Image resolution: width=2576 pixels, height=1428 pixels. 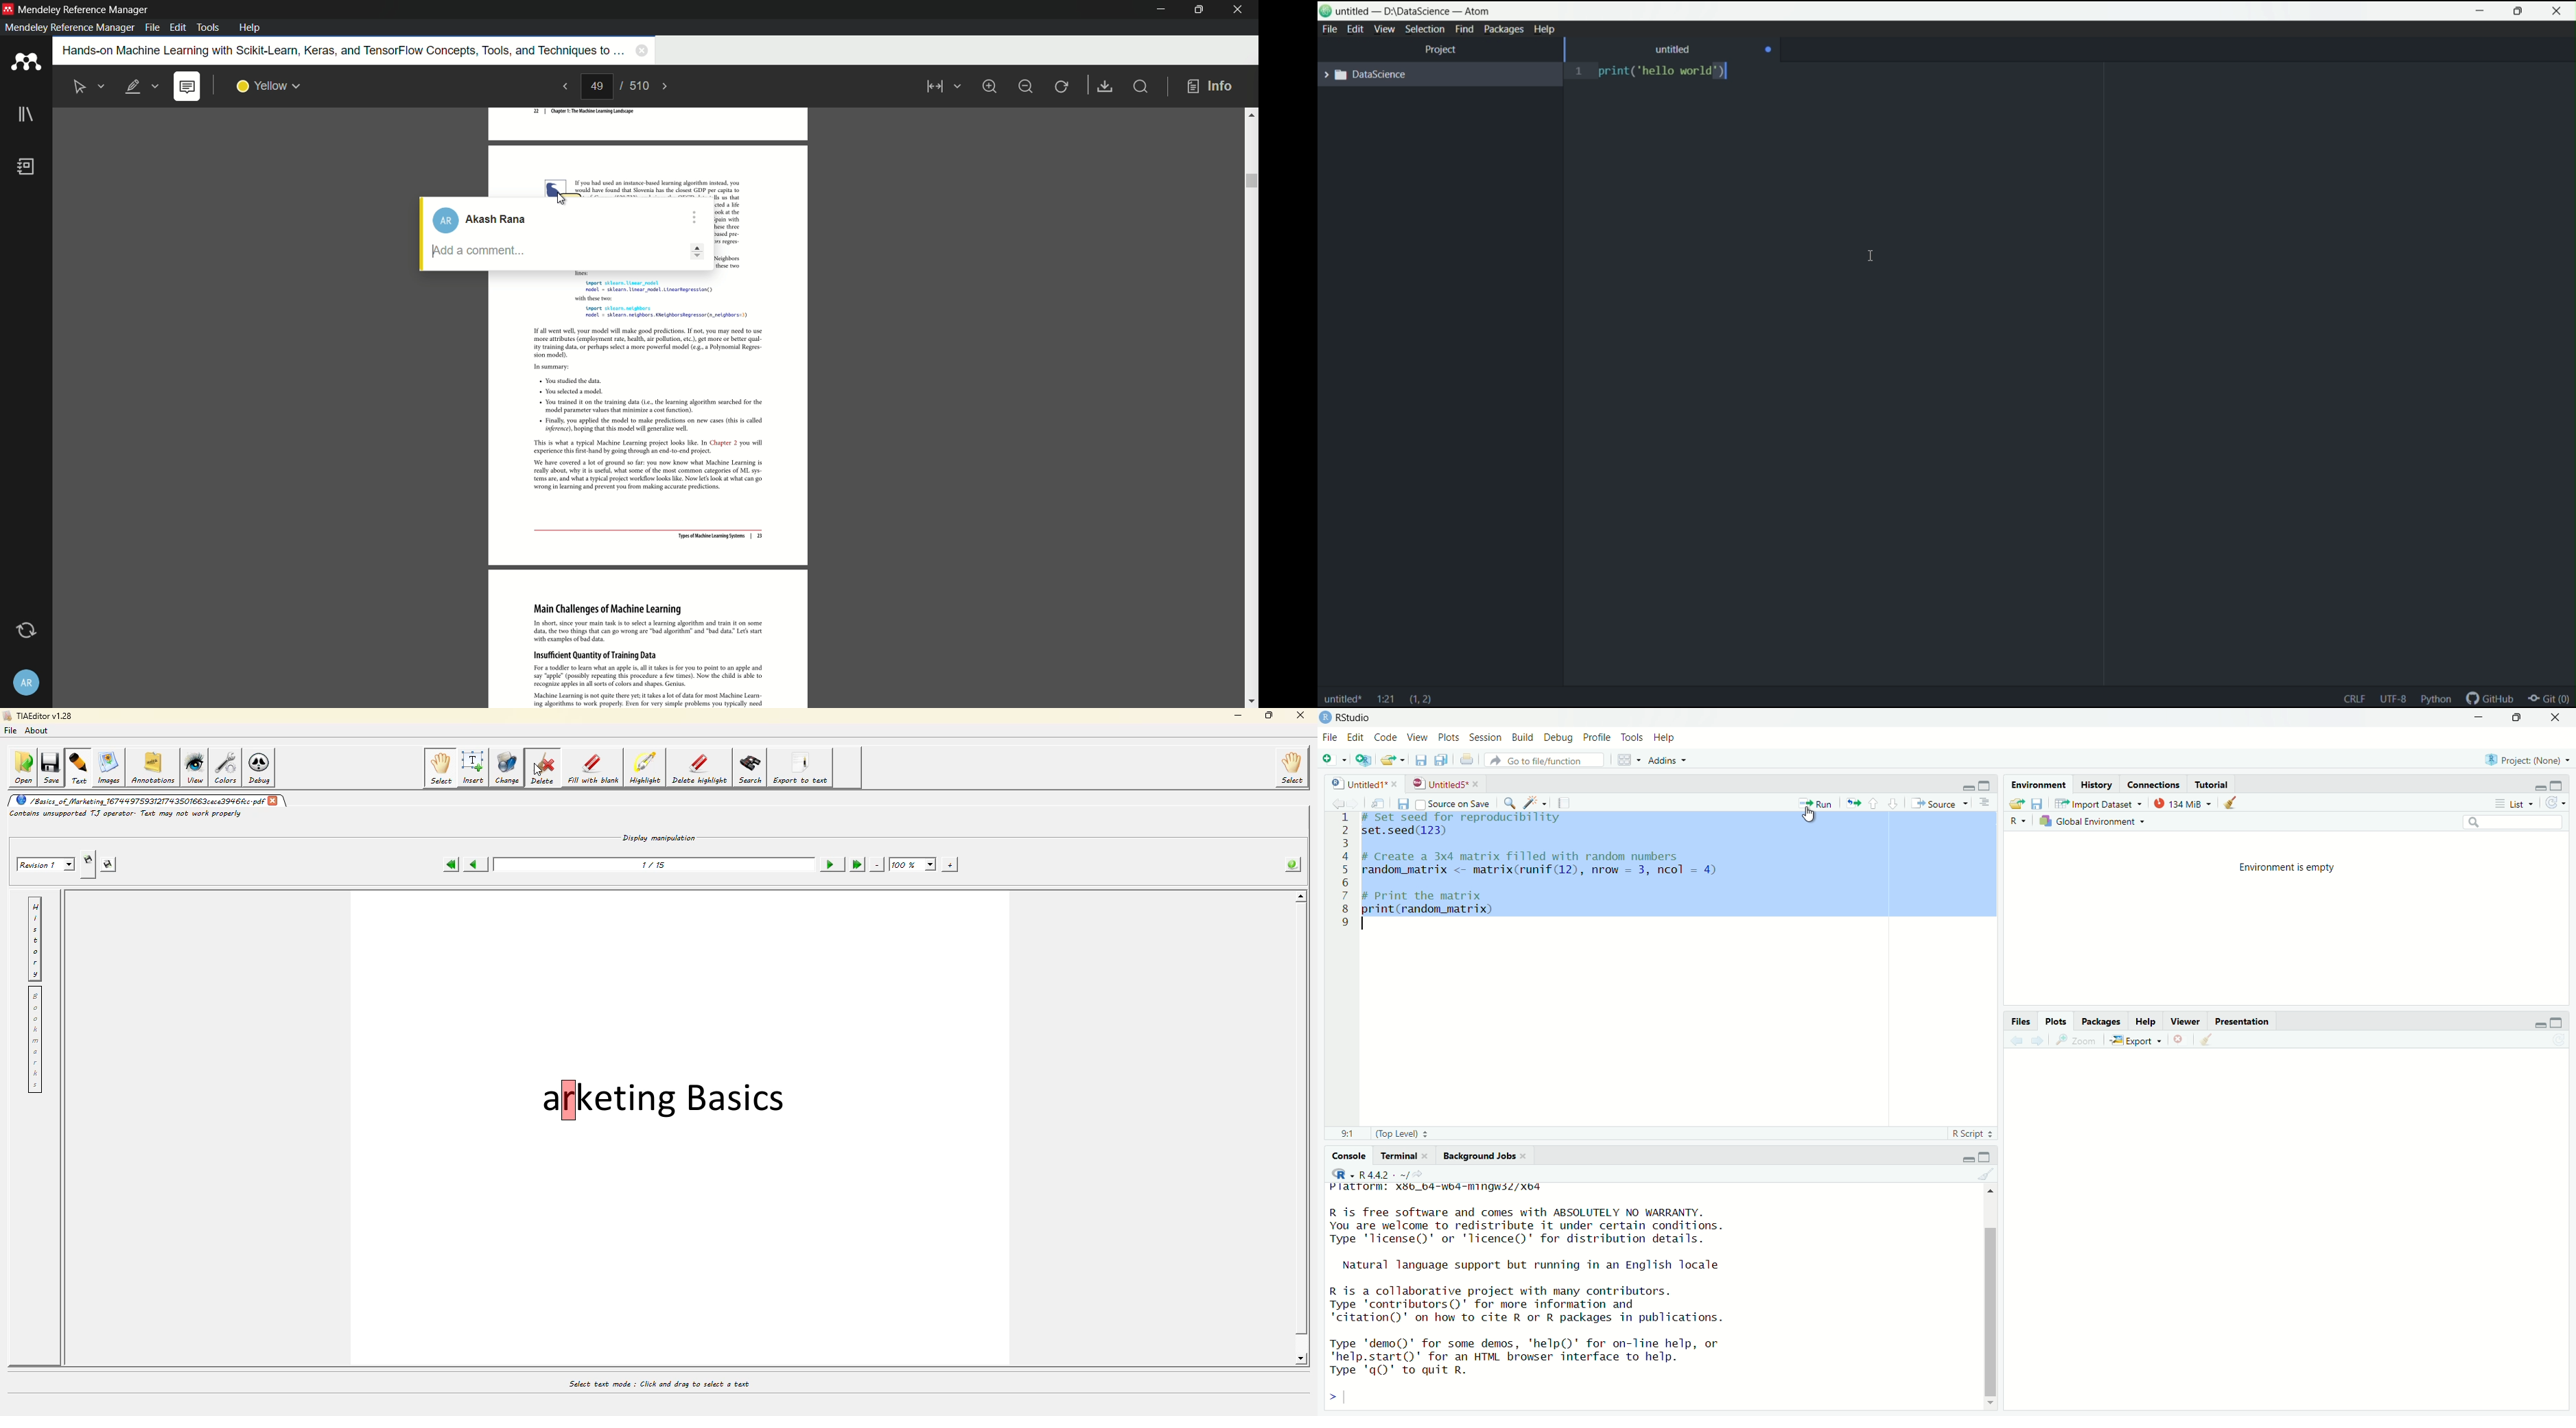 What do you see at coordinates (1971, 1132) in the screenshot?
I see `R Script +` at bounding box center [1971, 1132].